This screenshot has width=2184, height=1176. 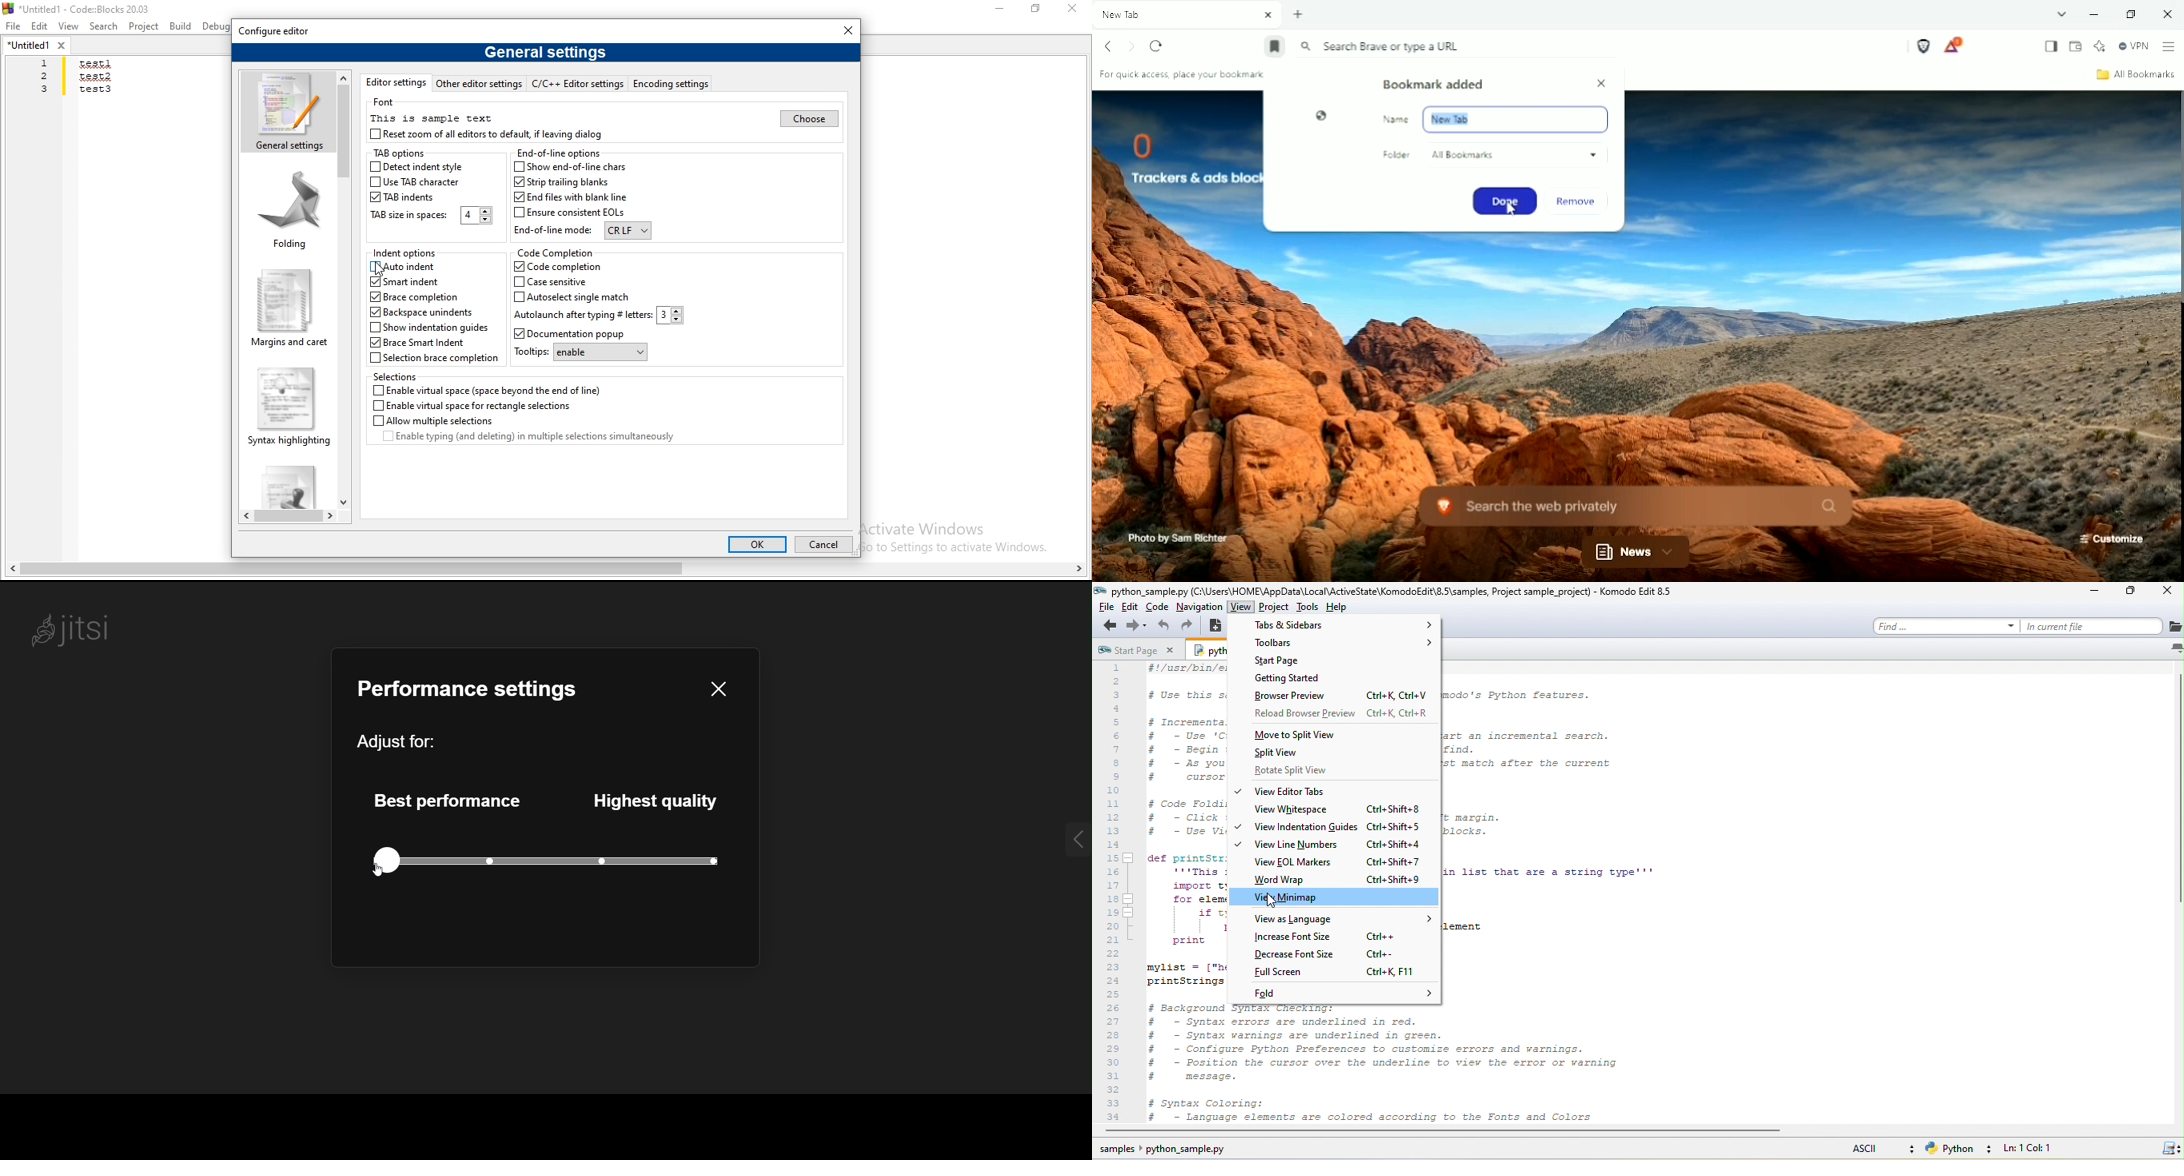 I want to click on best performance, so click(x=446, y=797).